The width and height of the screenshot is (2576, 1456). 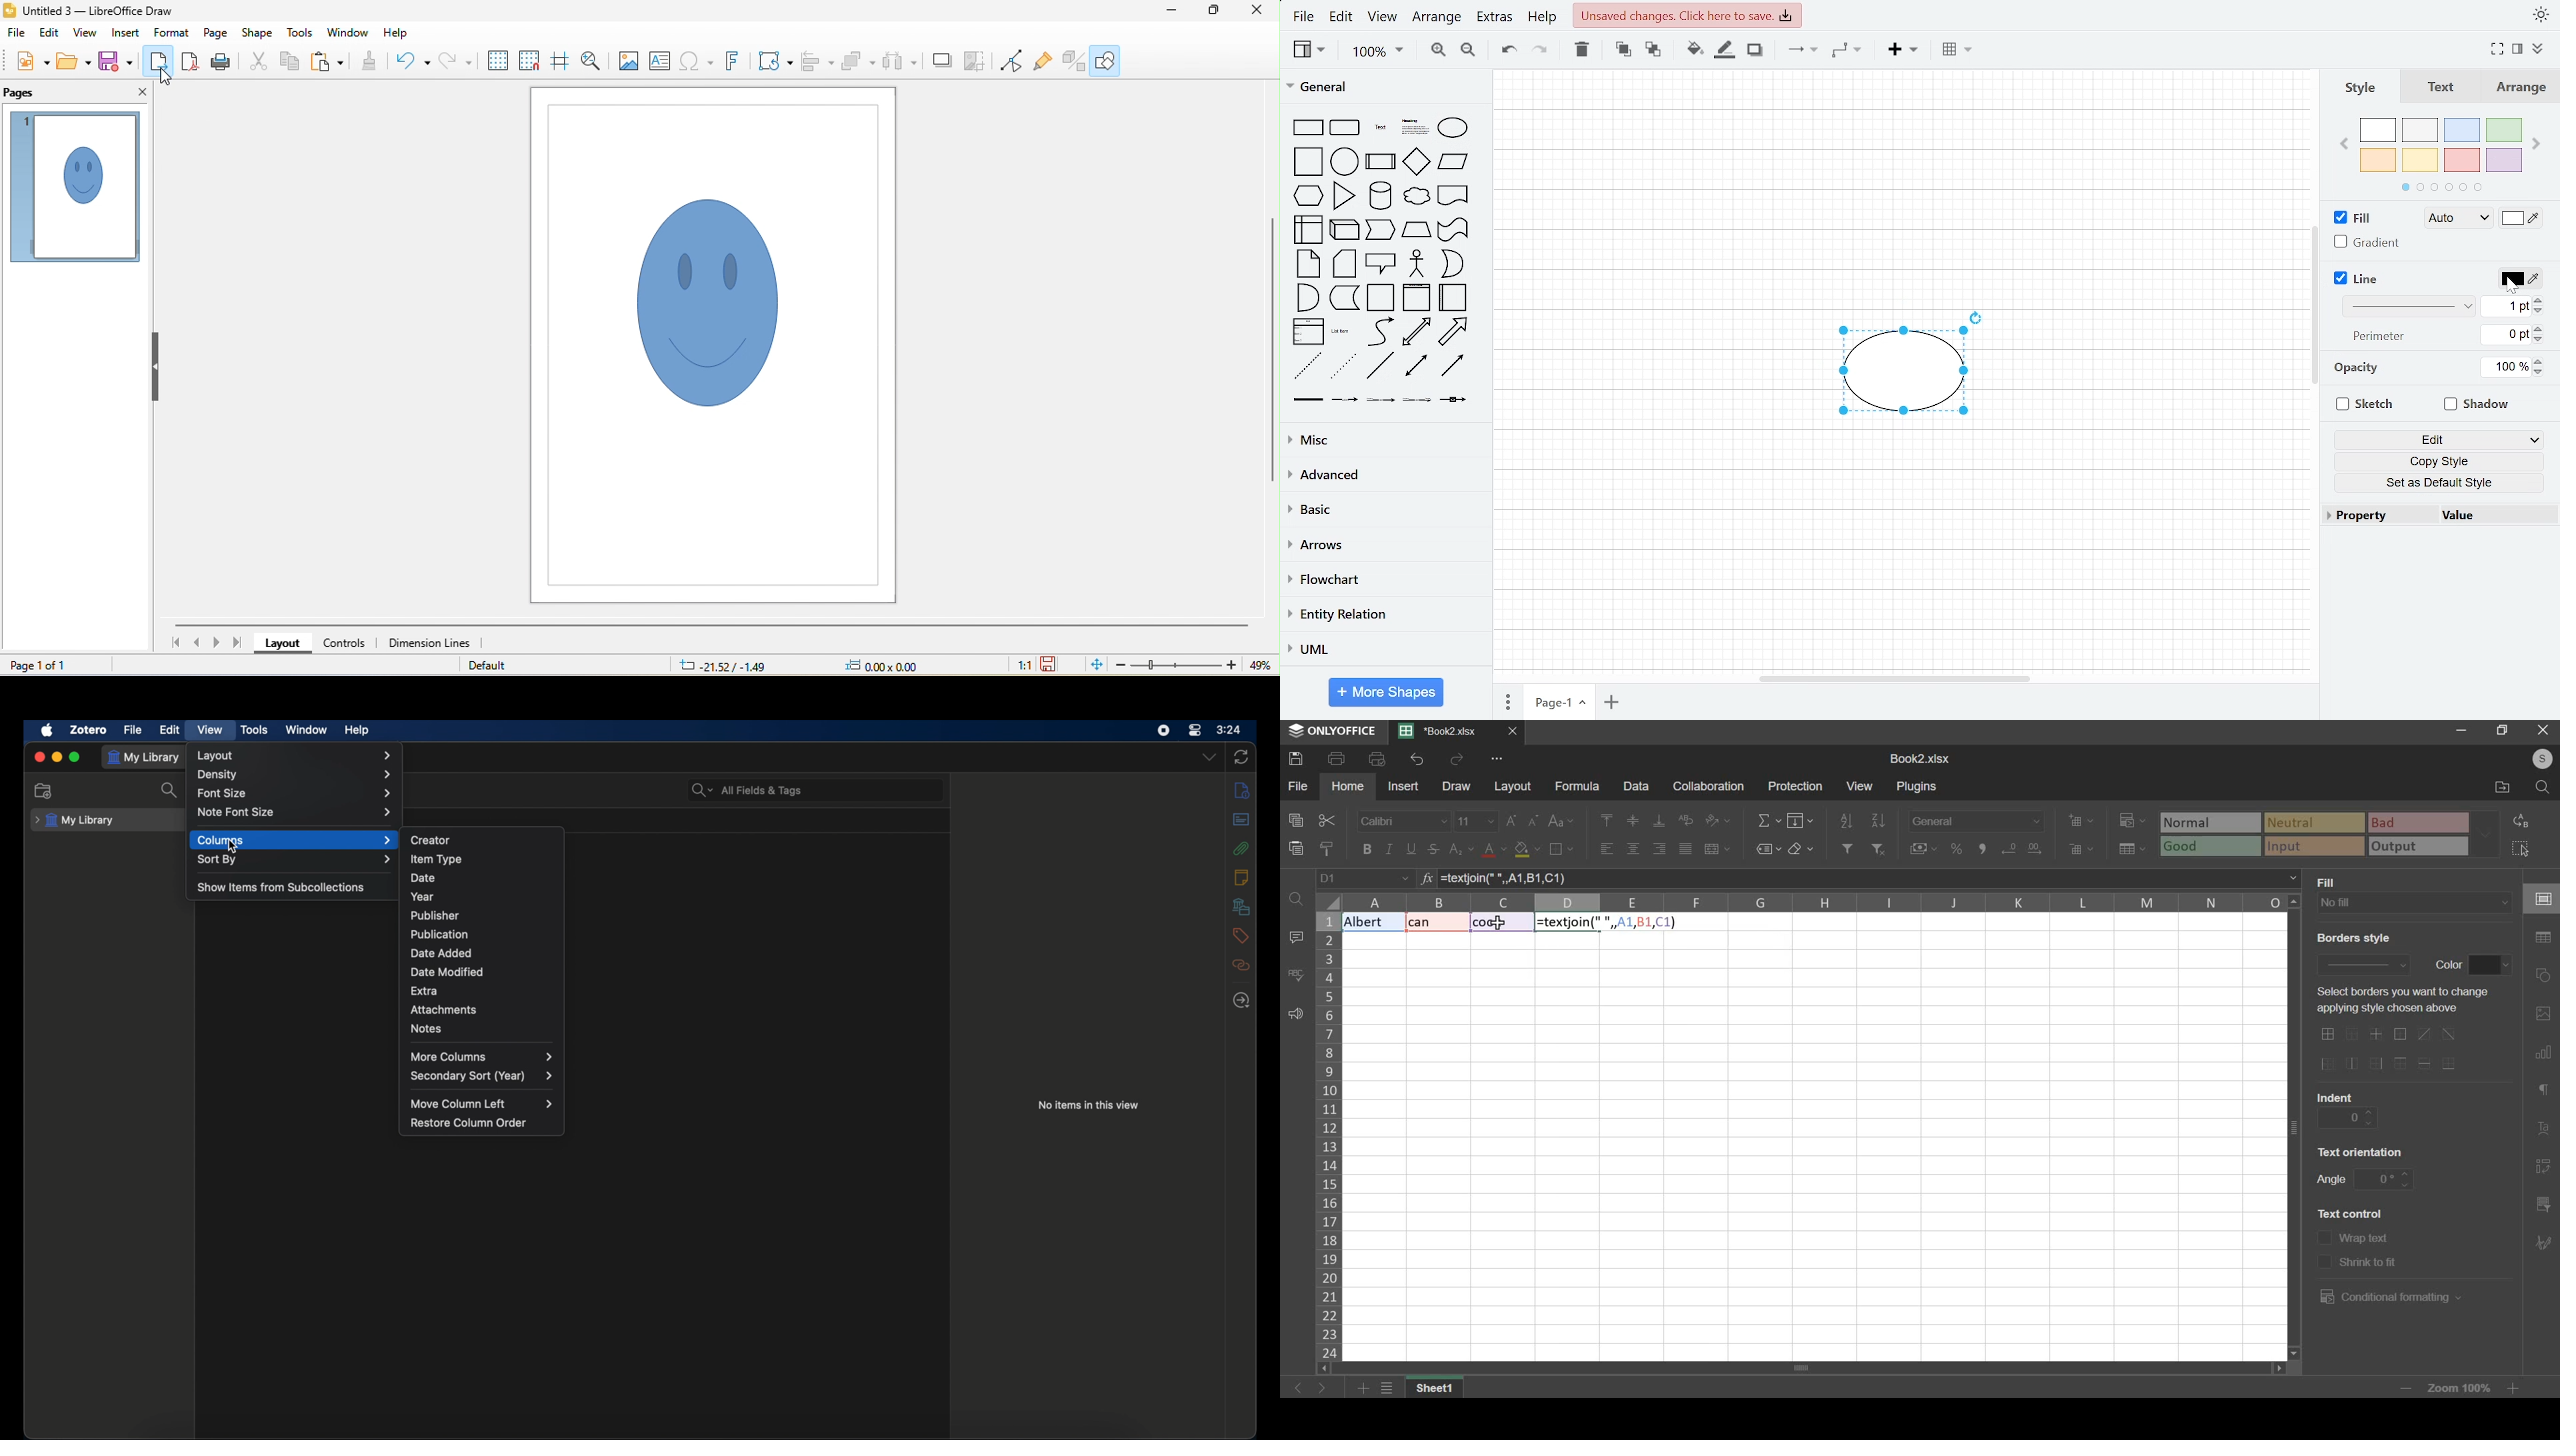 What do you see at coordinates (2505, 131) in the screenshot?
I see `green` at bounding box center [2505, 131].